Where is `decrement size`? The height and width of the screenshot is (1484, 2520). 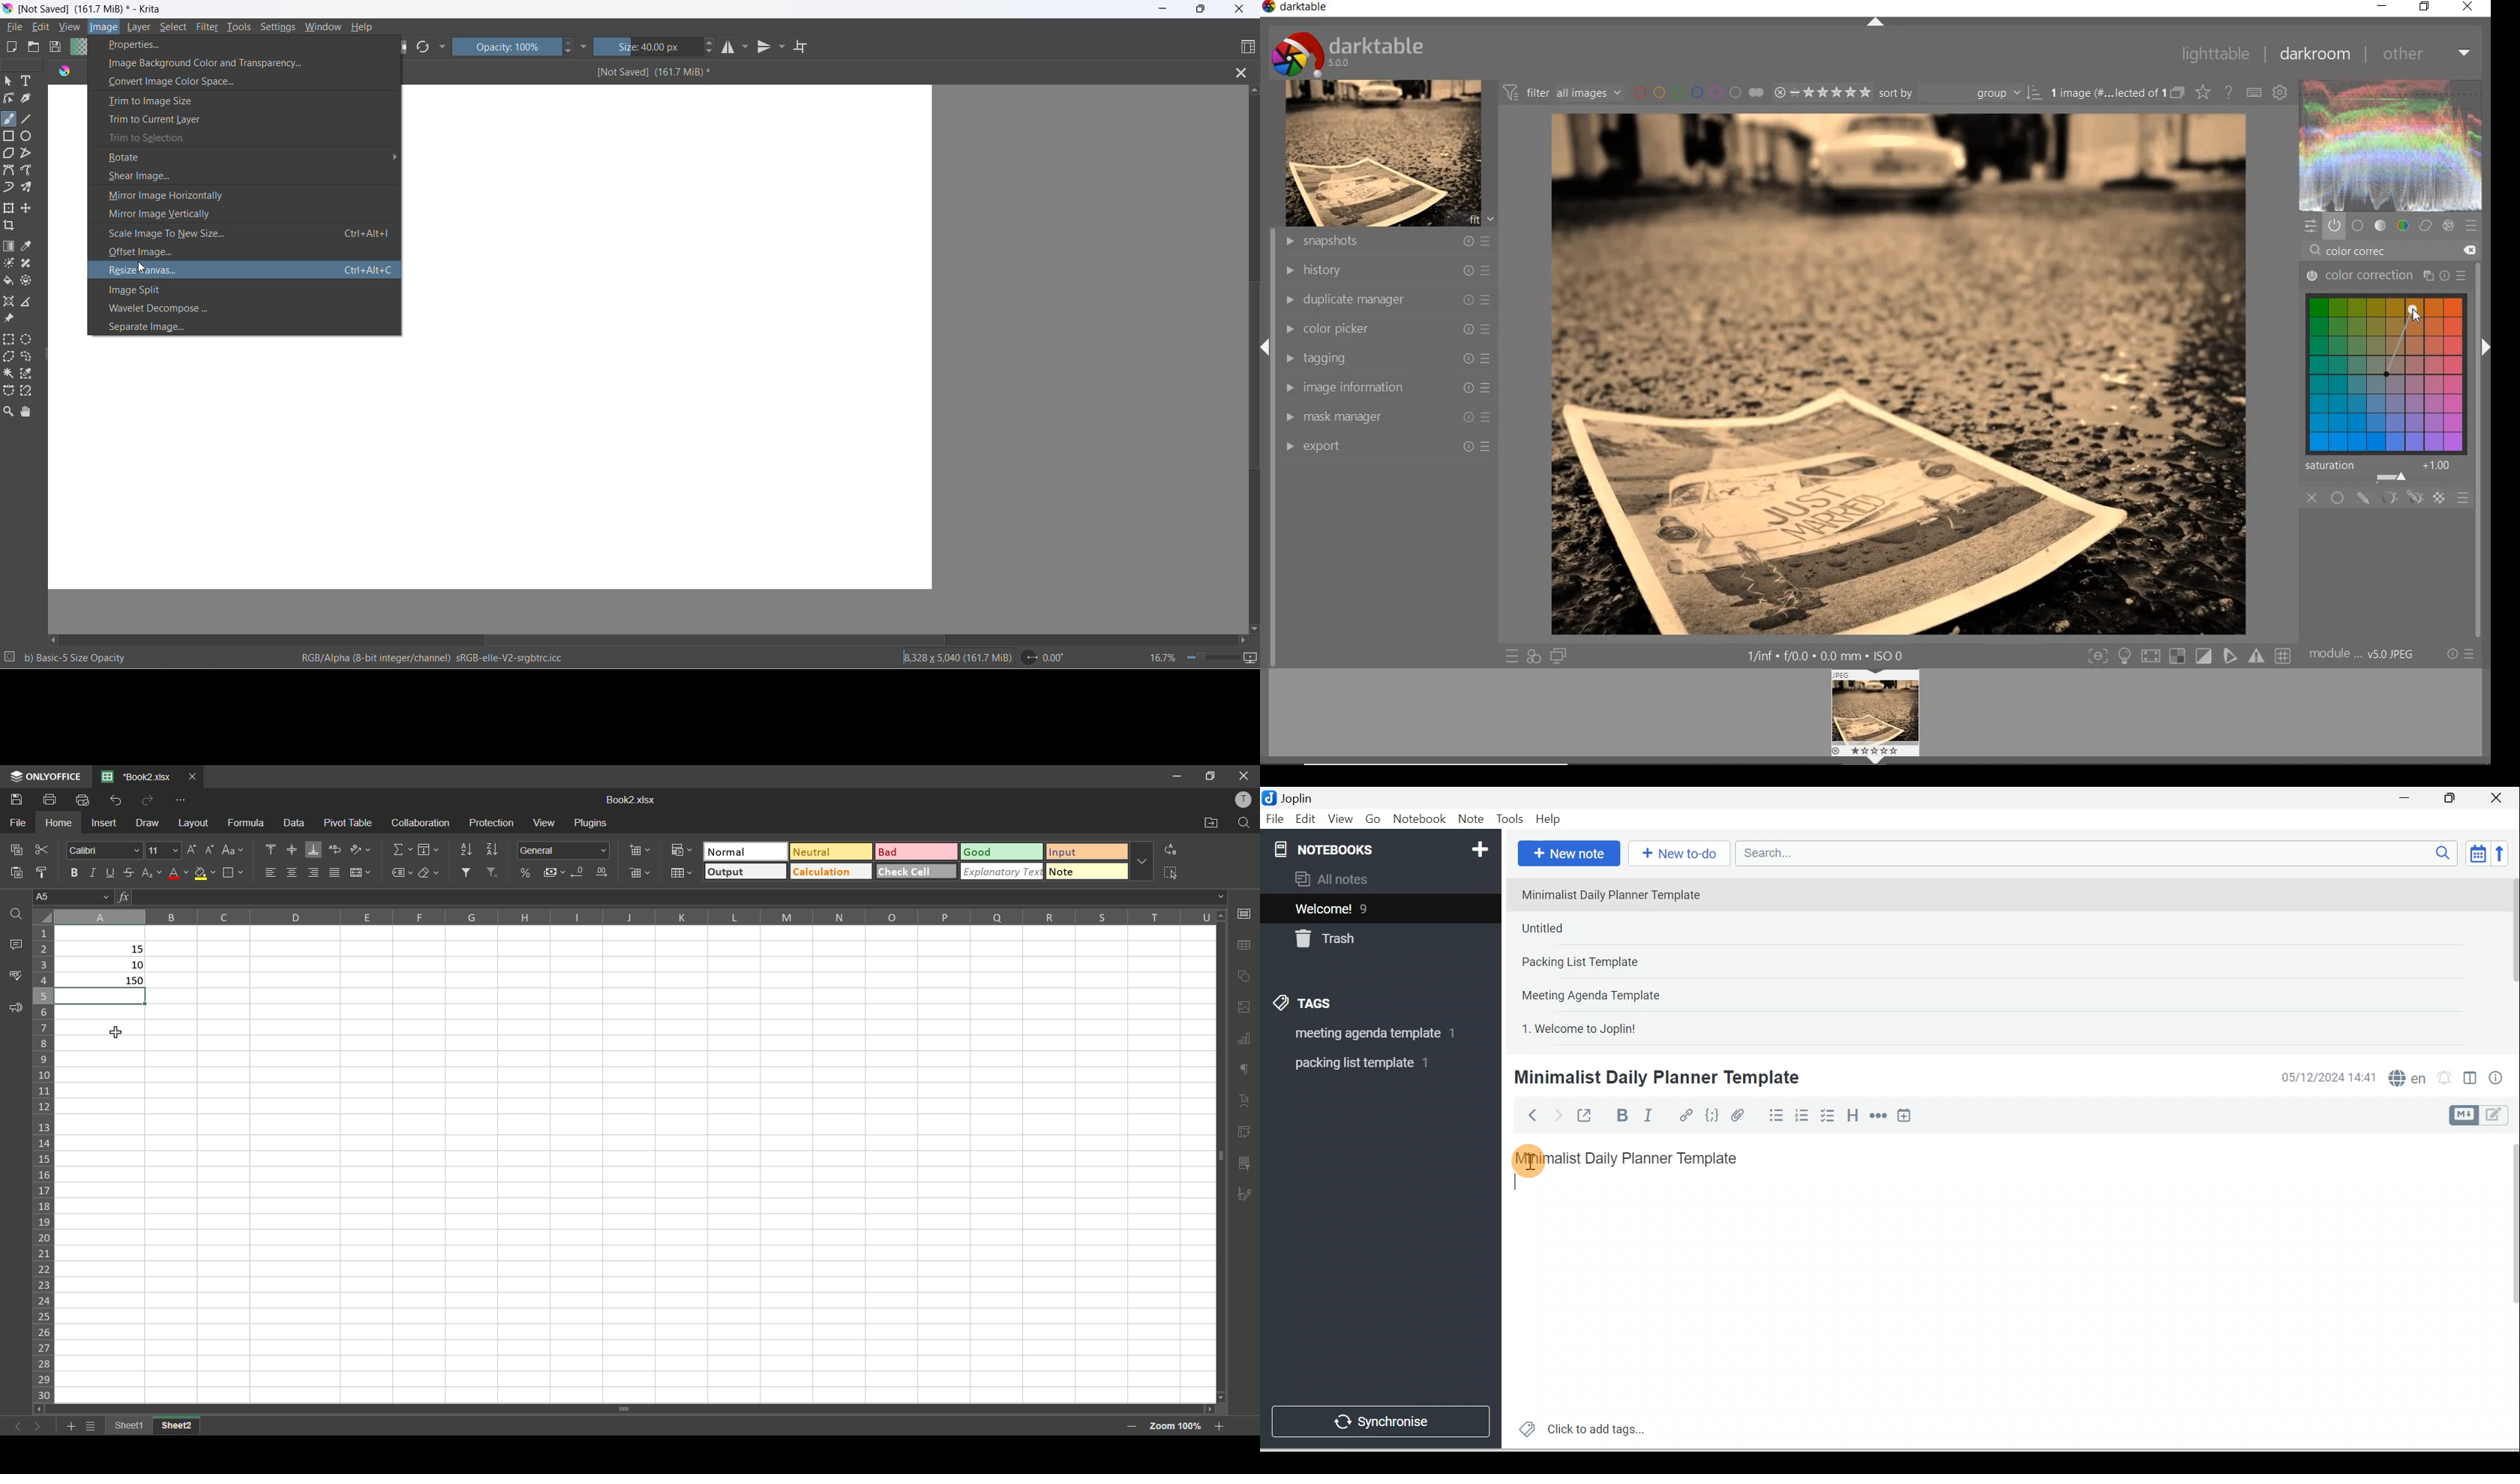 decrement size is located at coordinates (714, 52).